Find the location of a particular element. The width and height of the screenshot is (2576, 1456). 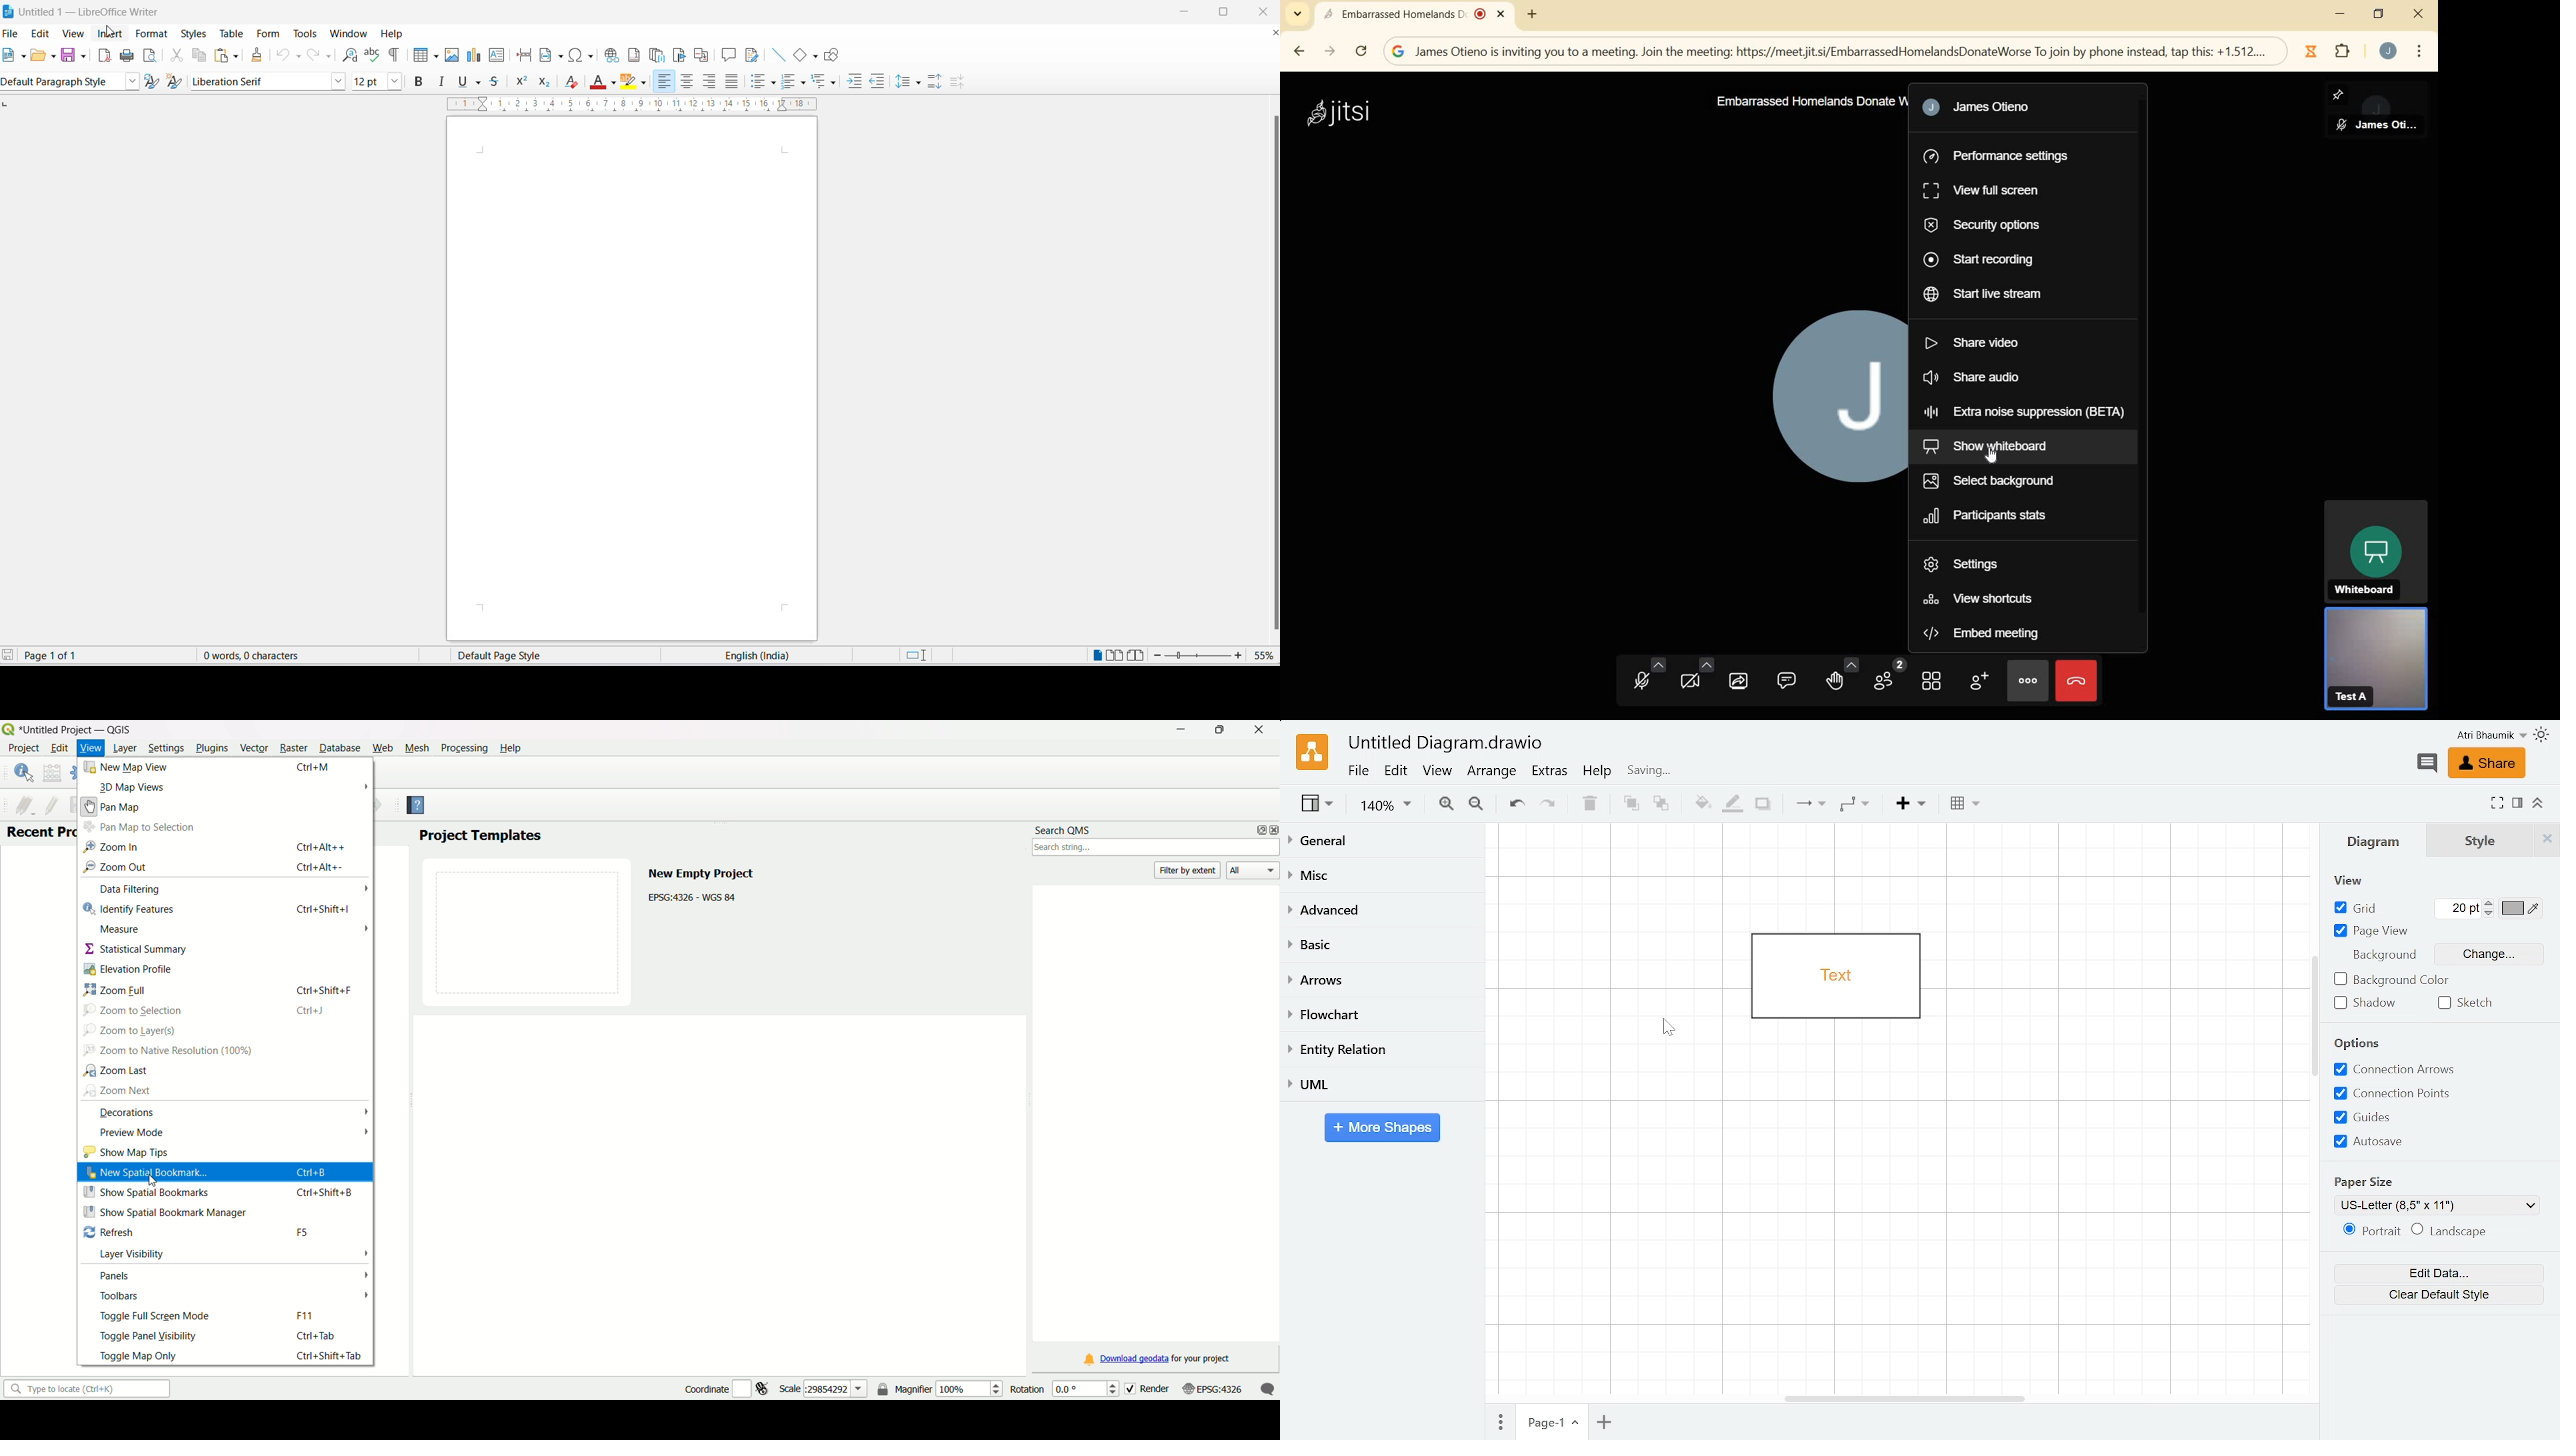

0 words, 0 characters is located at coordinates (263, 657).